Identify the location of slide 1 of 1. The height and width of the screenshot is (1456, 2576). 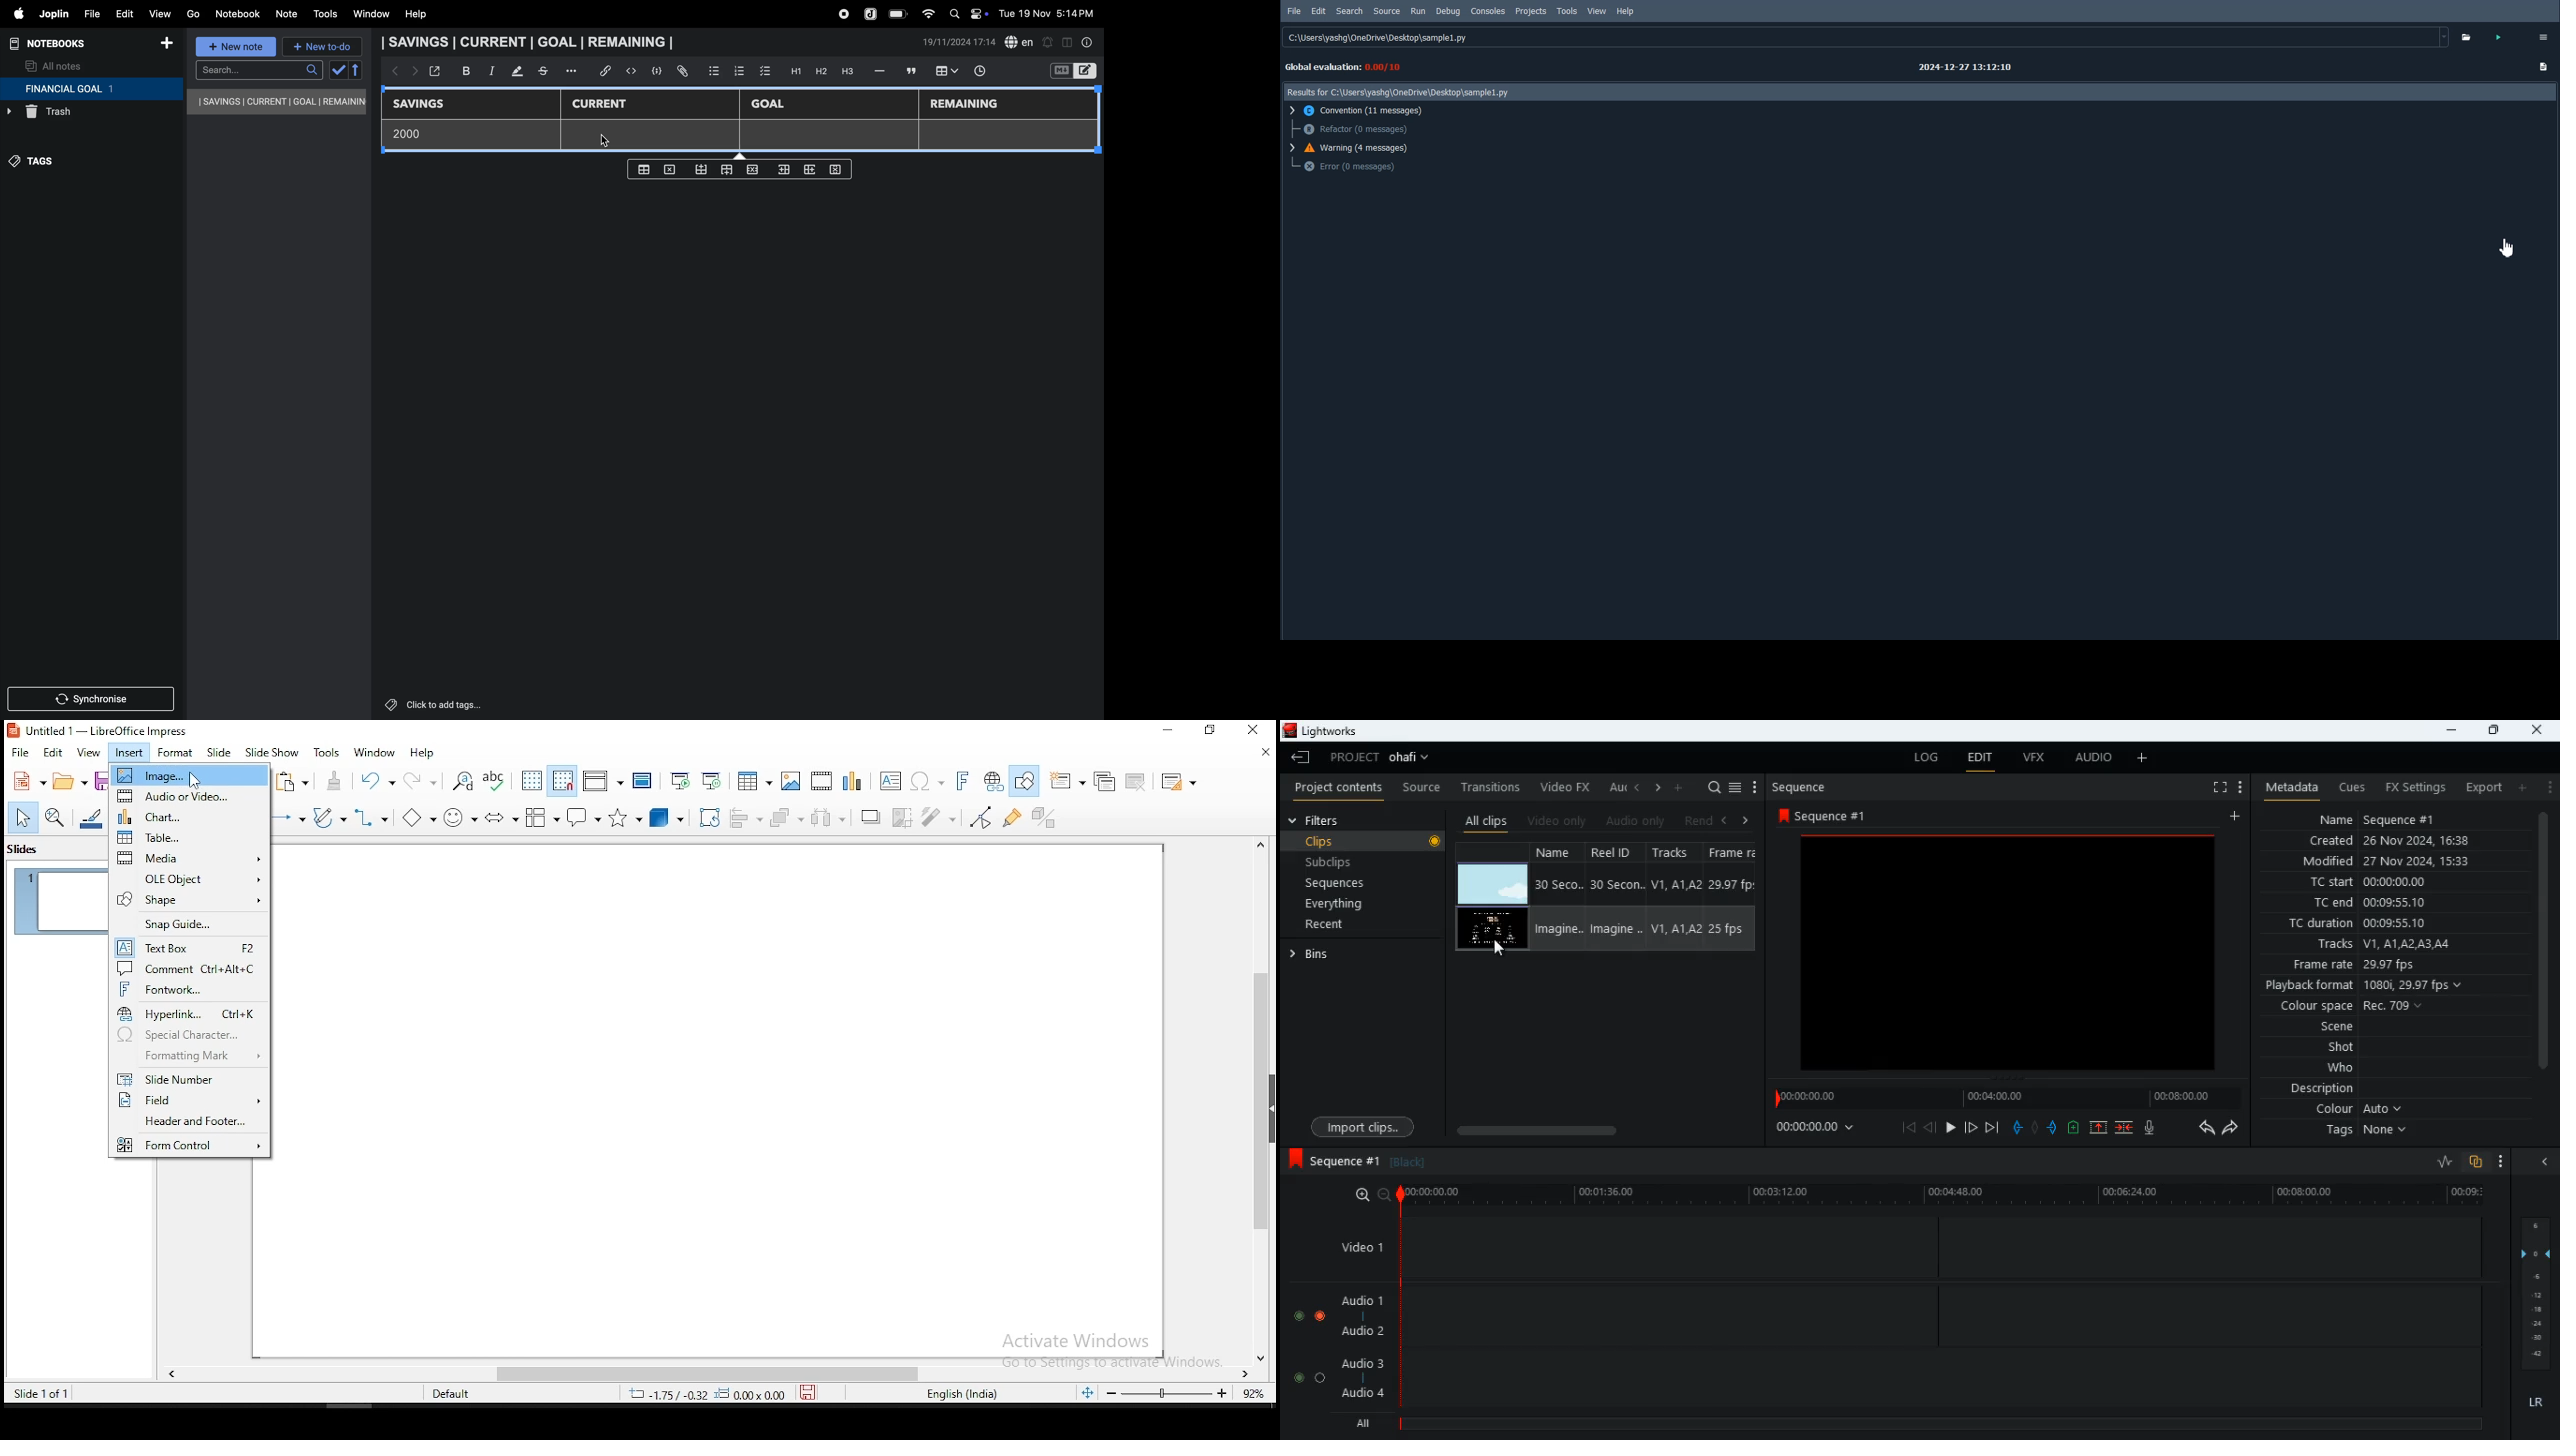
(53, 1393).